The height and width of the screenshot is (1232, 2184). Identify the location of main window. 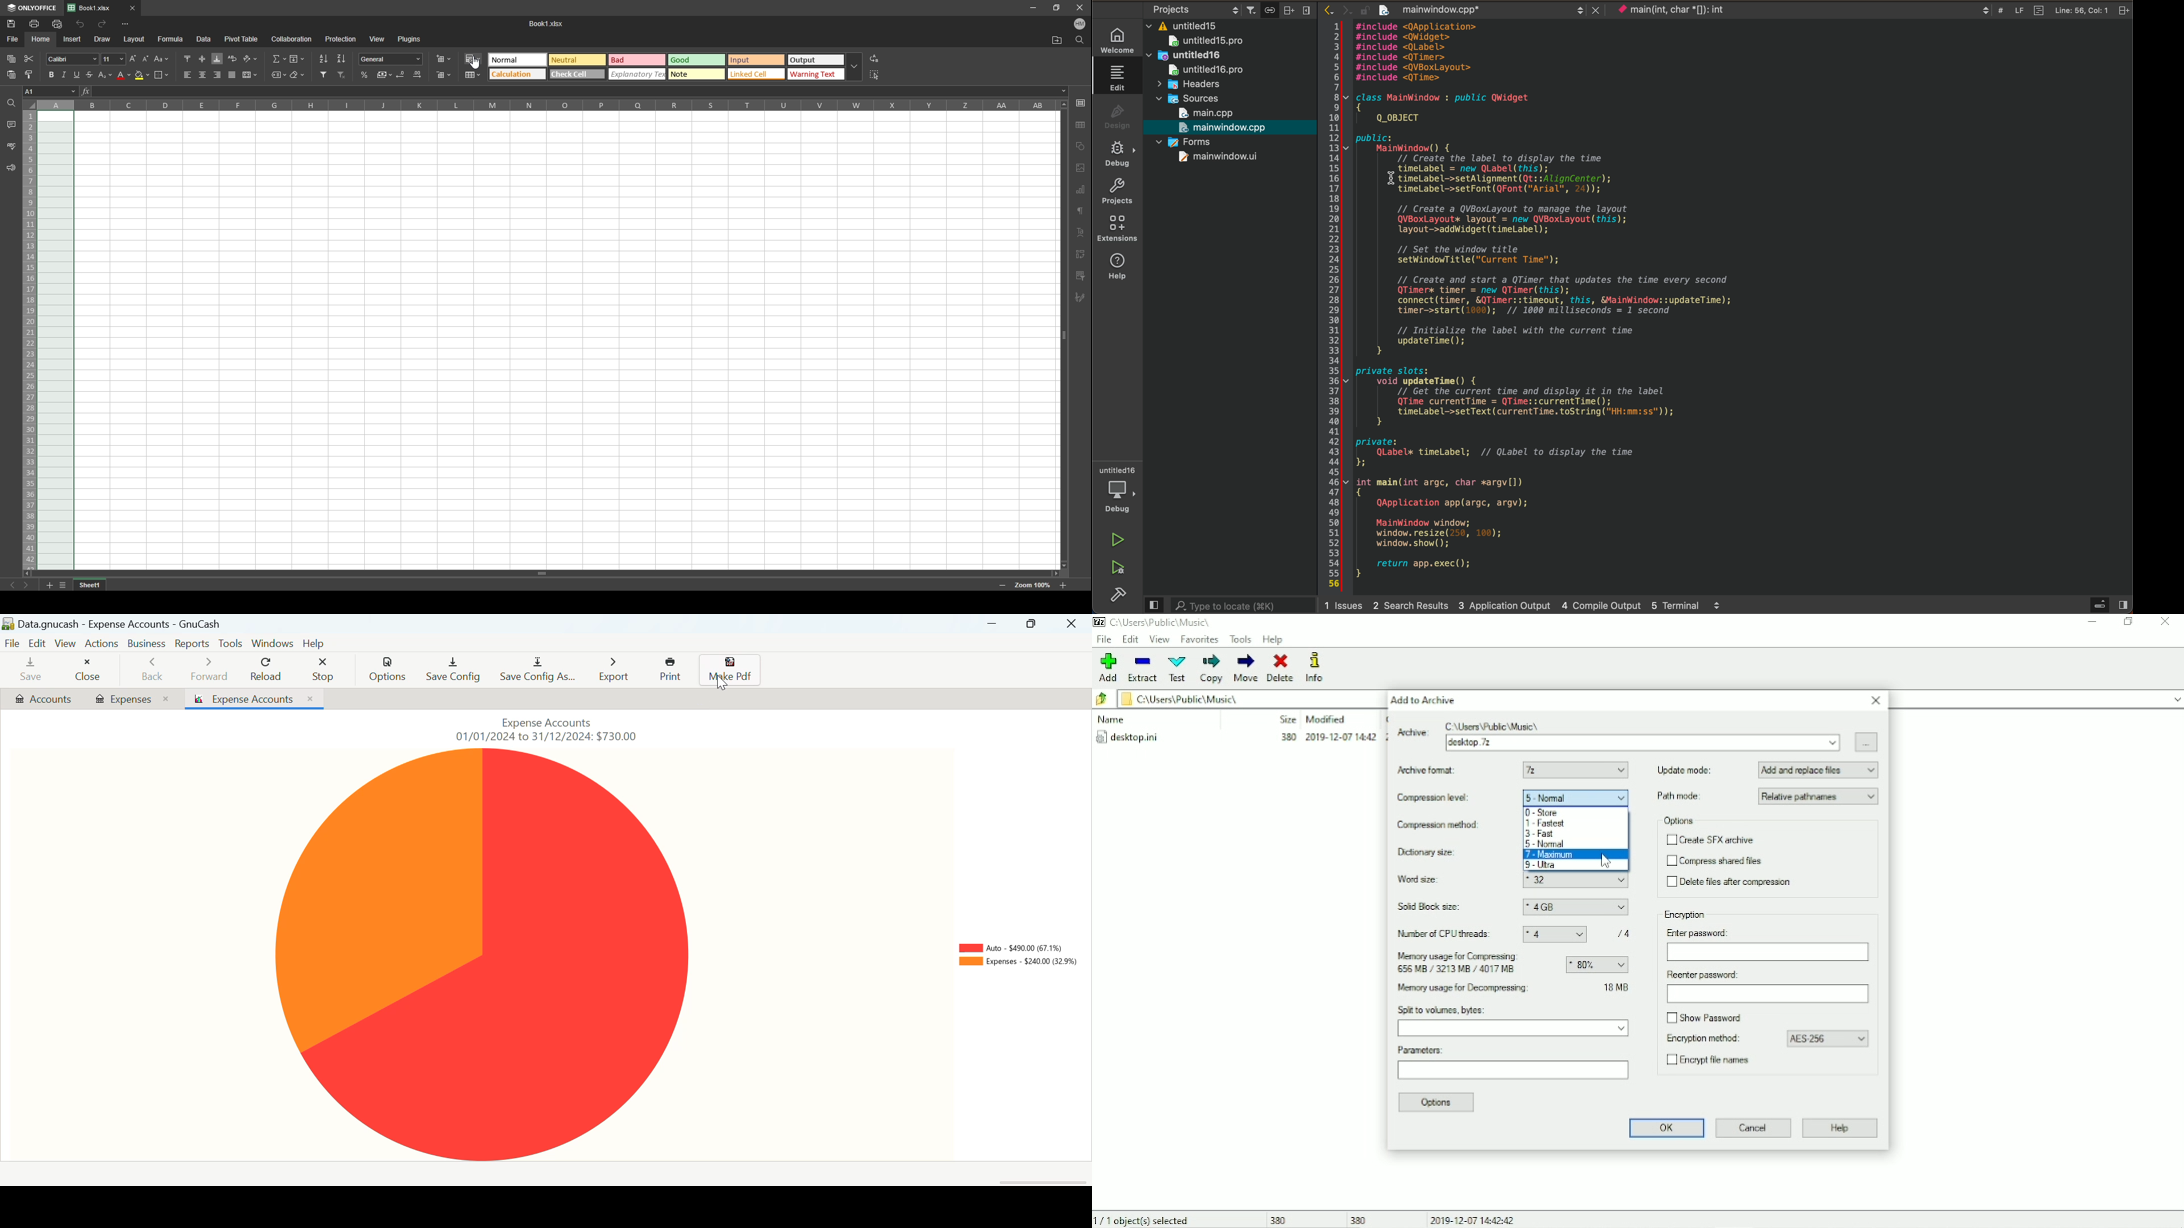
(1210, 159).